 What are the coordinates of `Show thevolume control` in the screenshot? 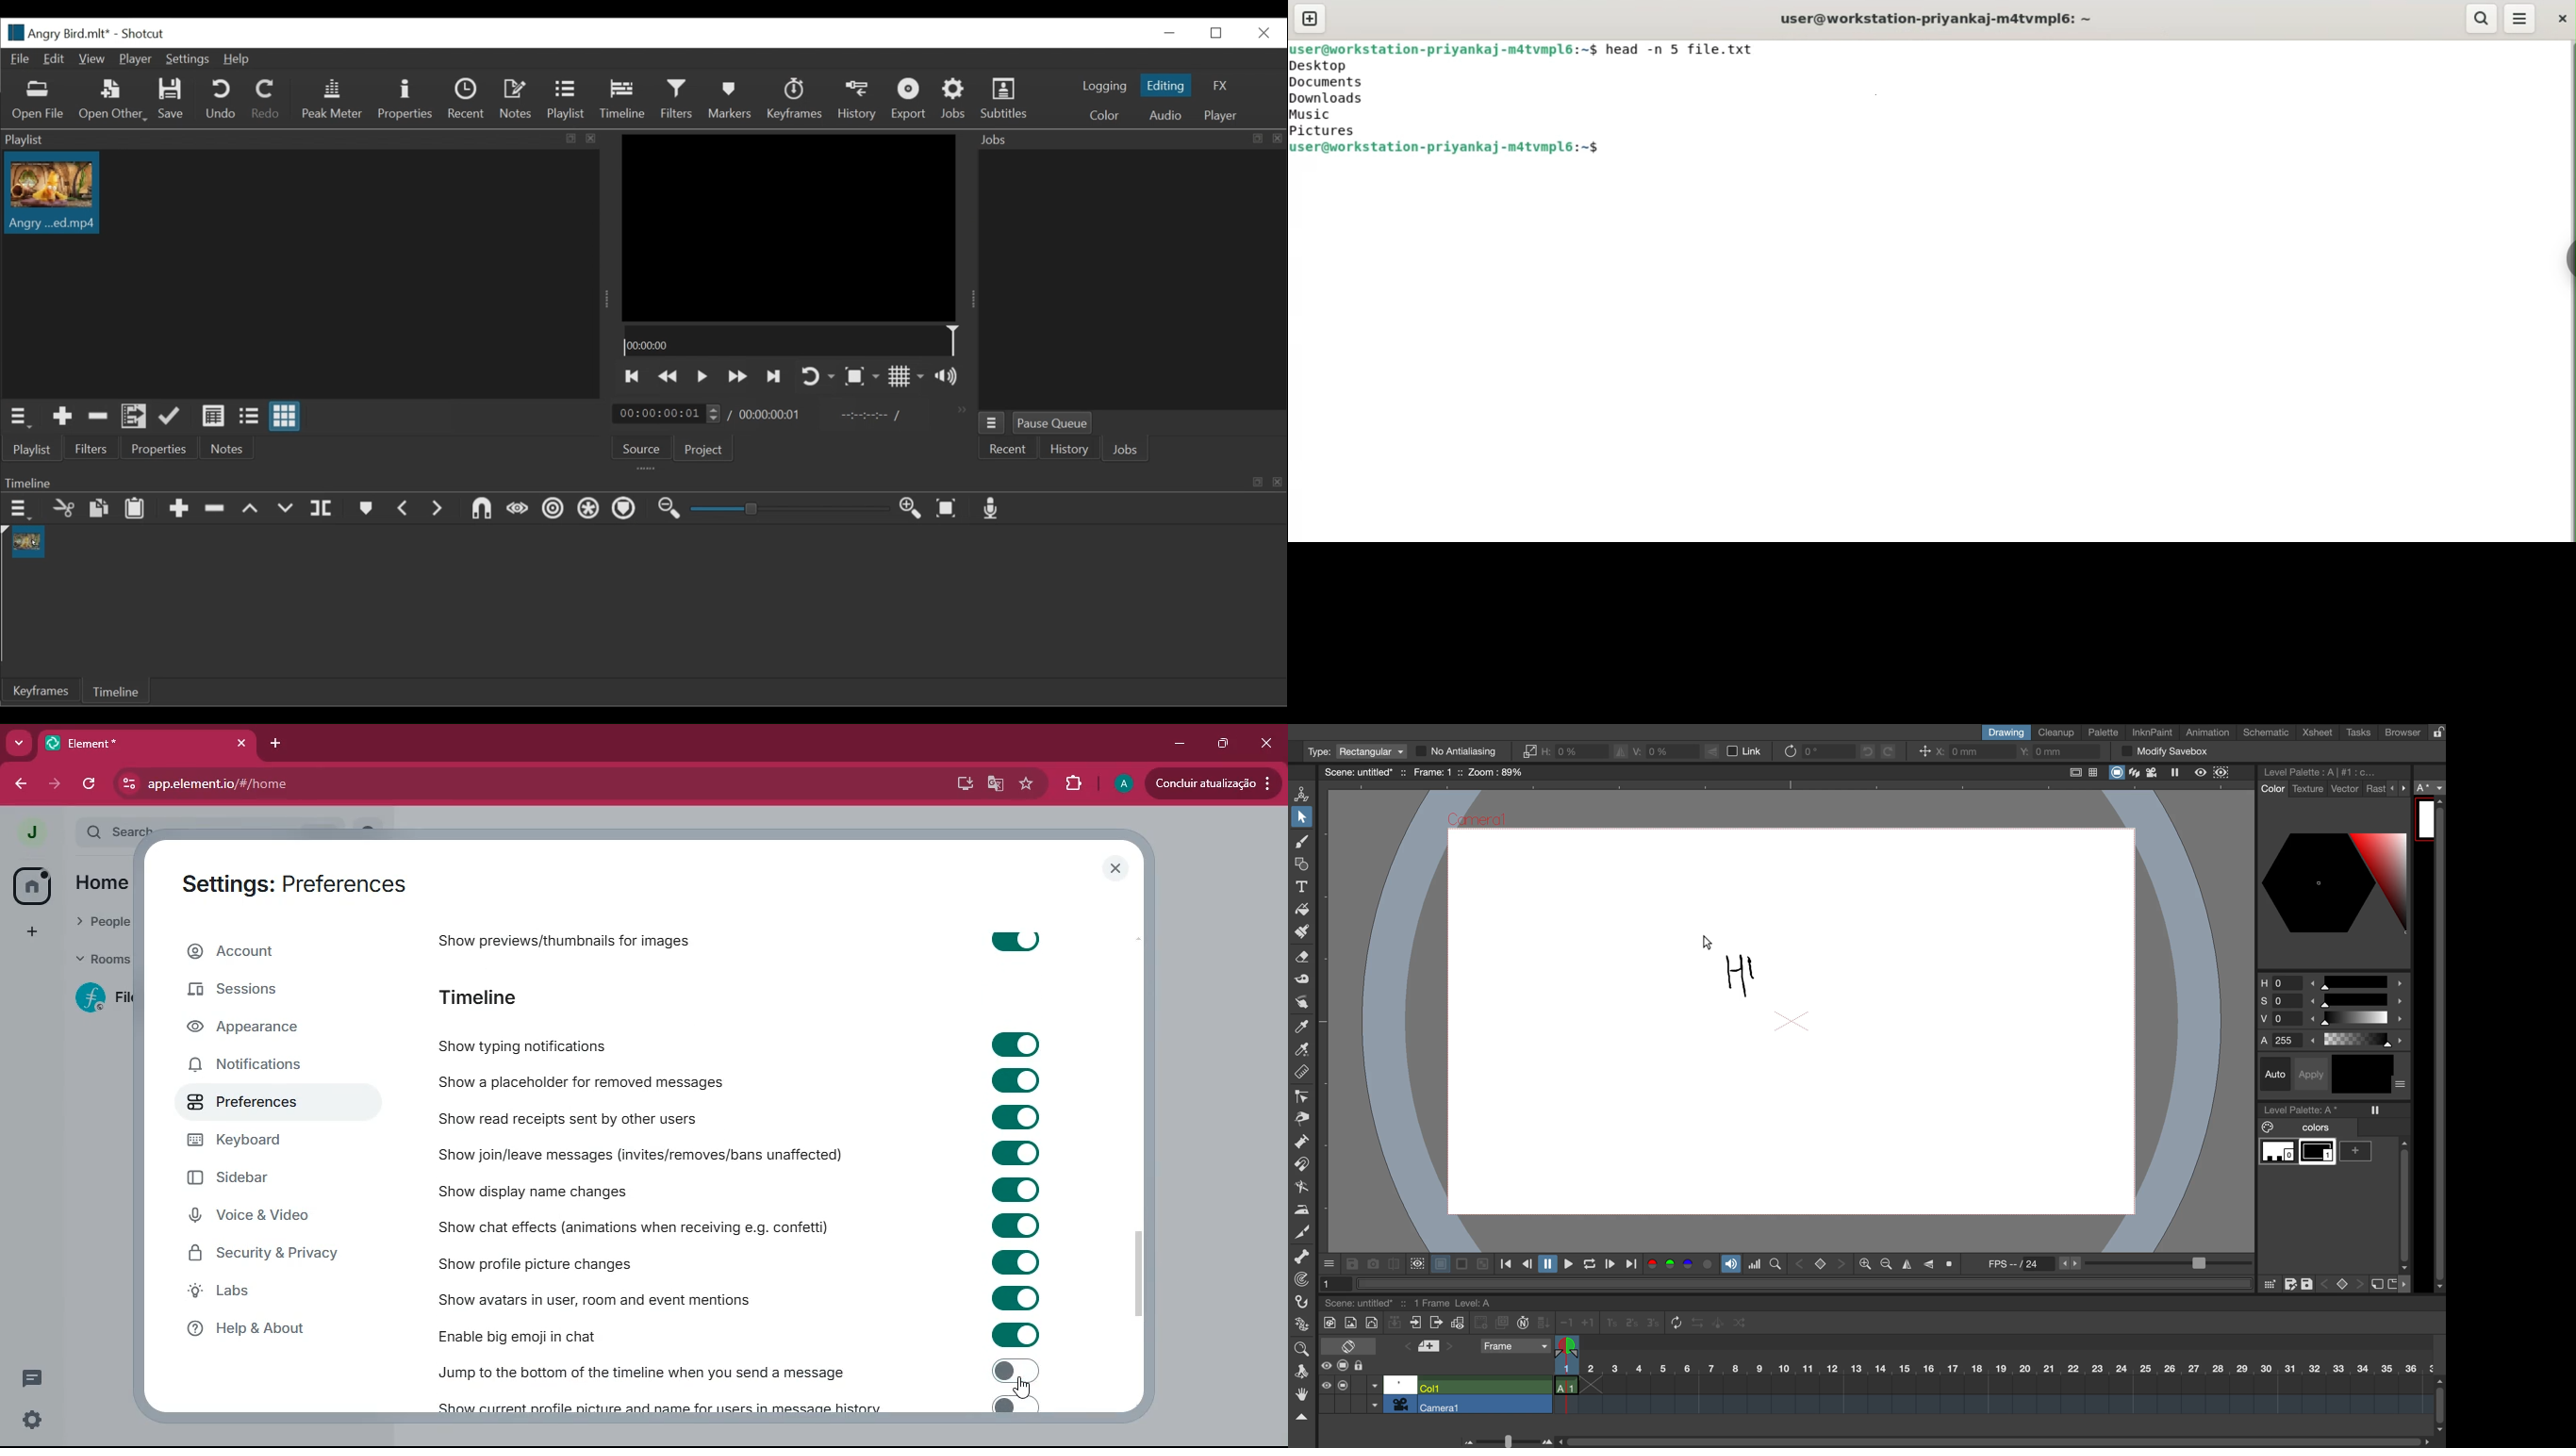 It's located at (950, 377).